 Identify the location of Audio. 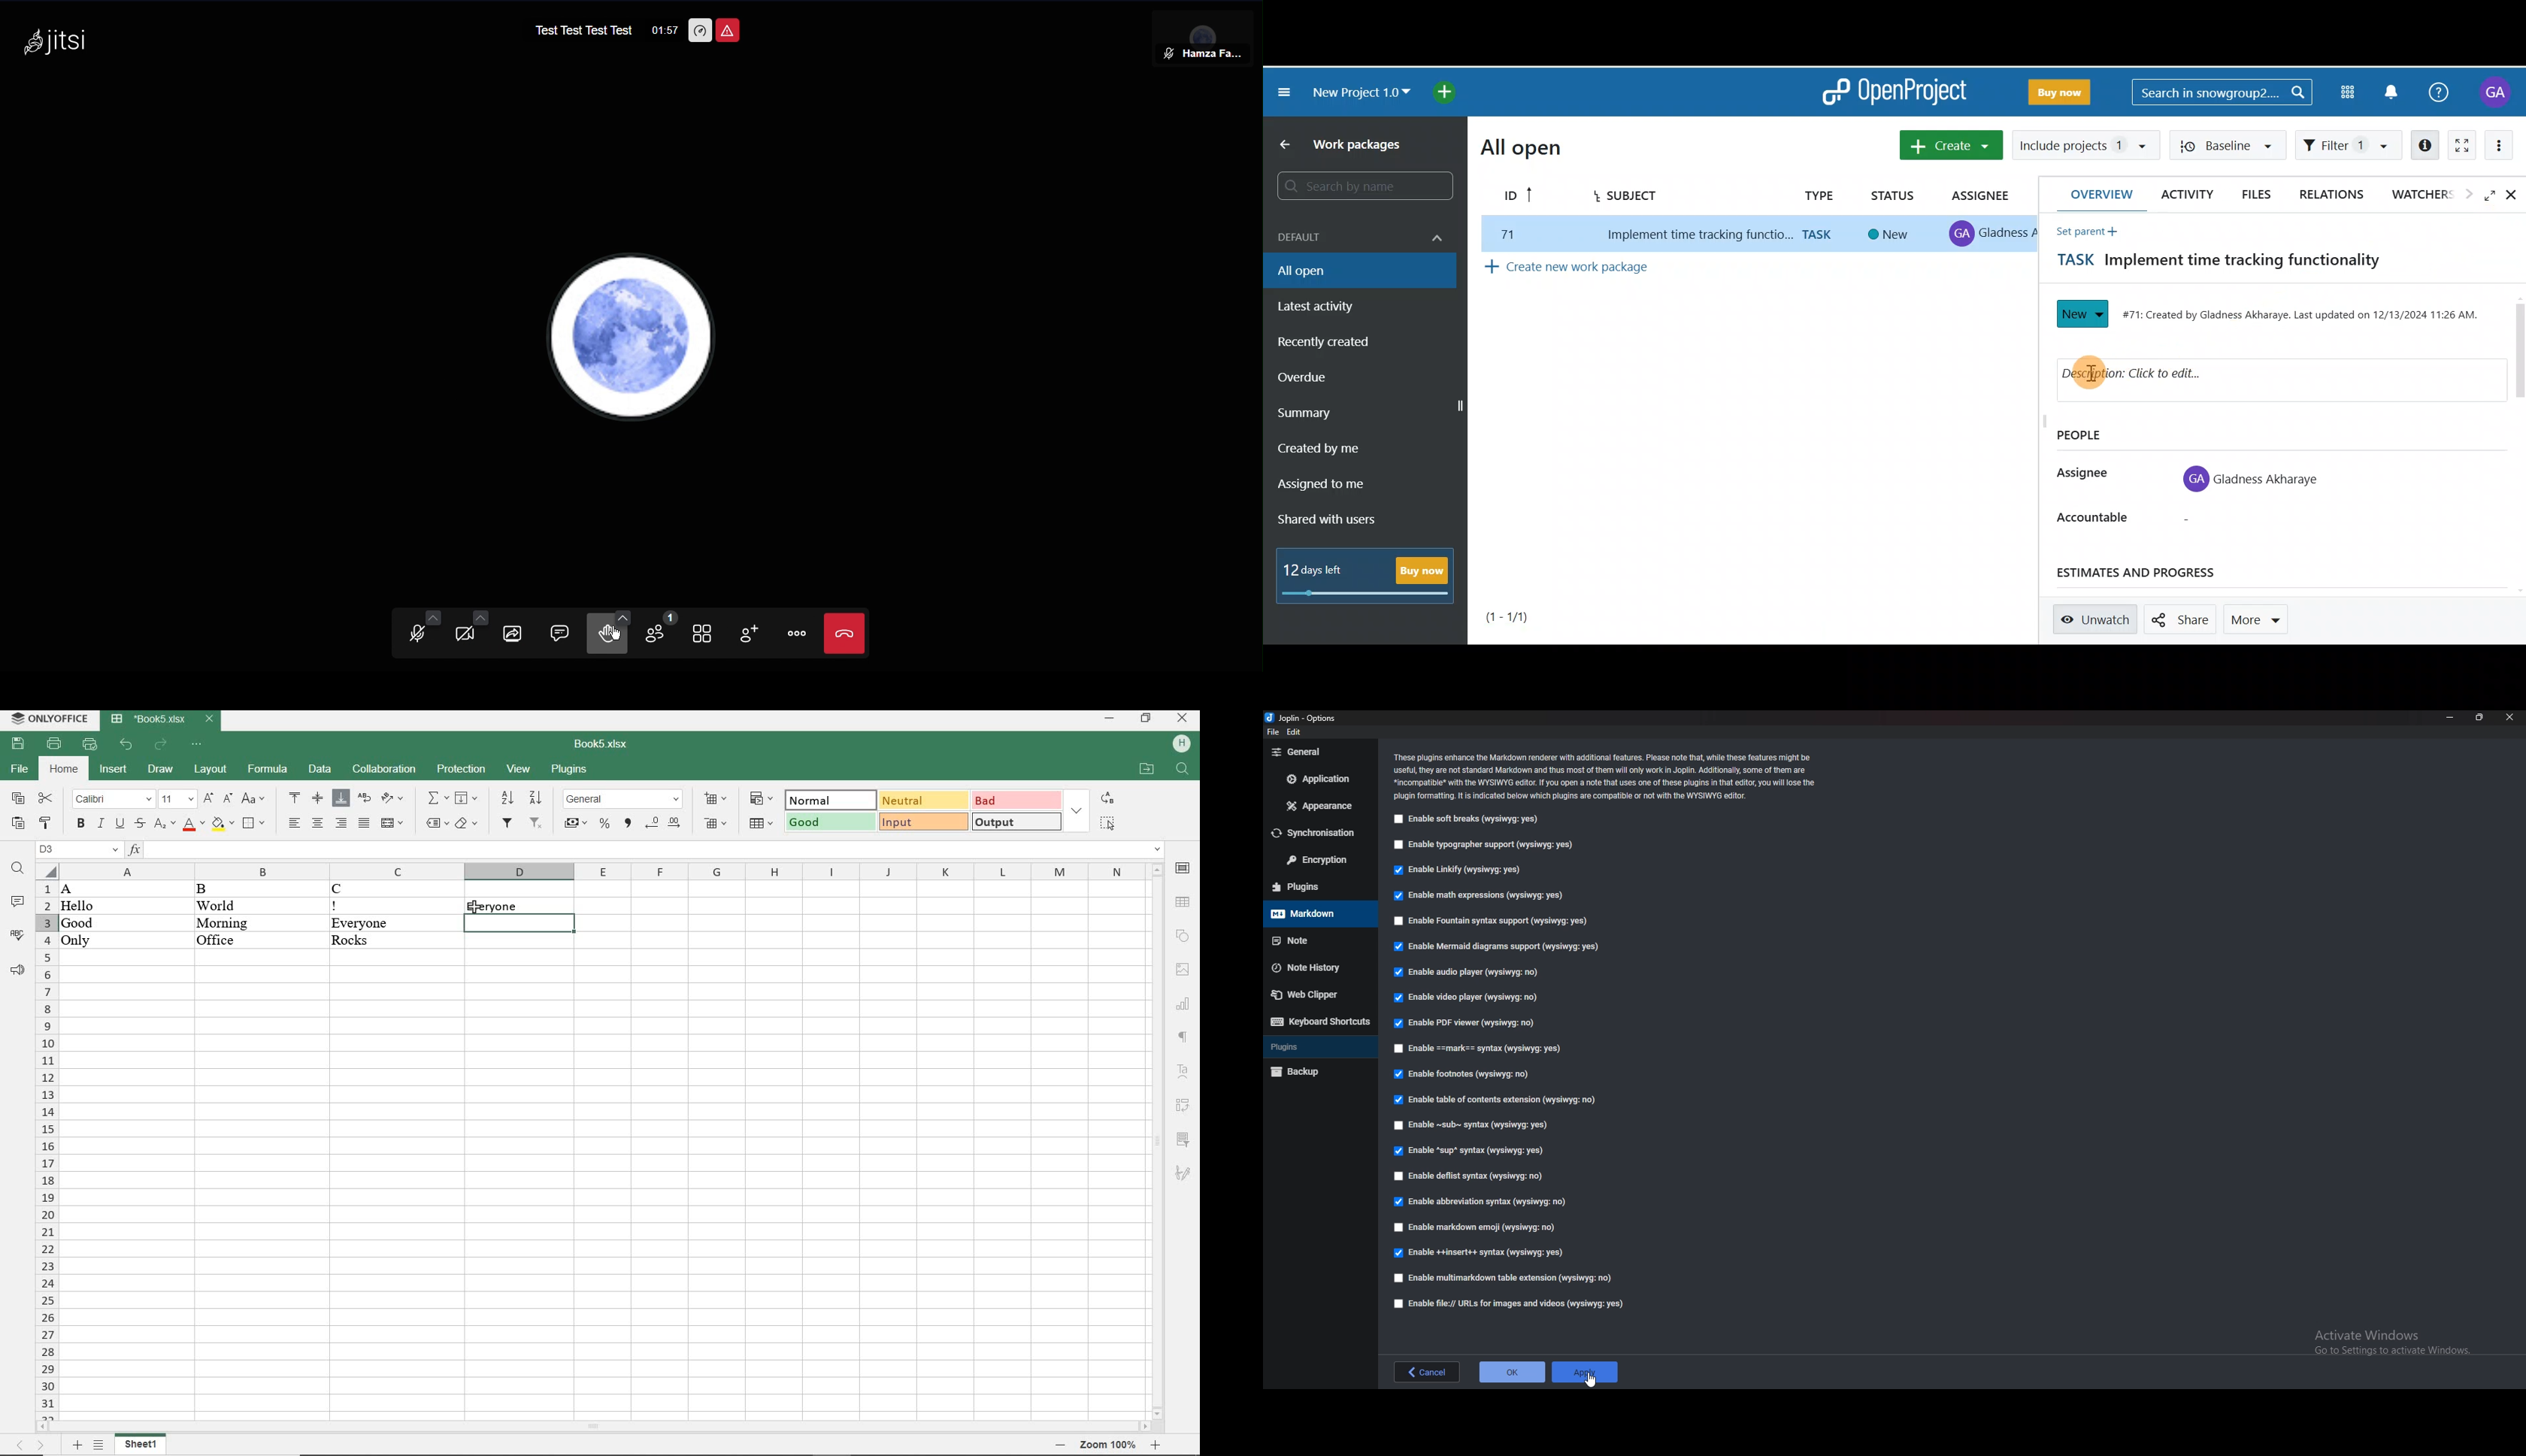
(416, 632).